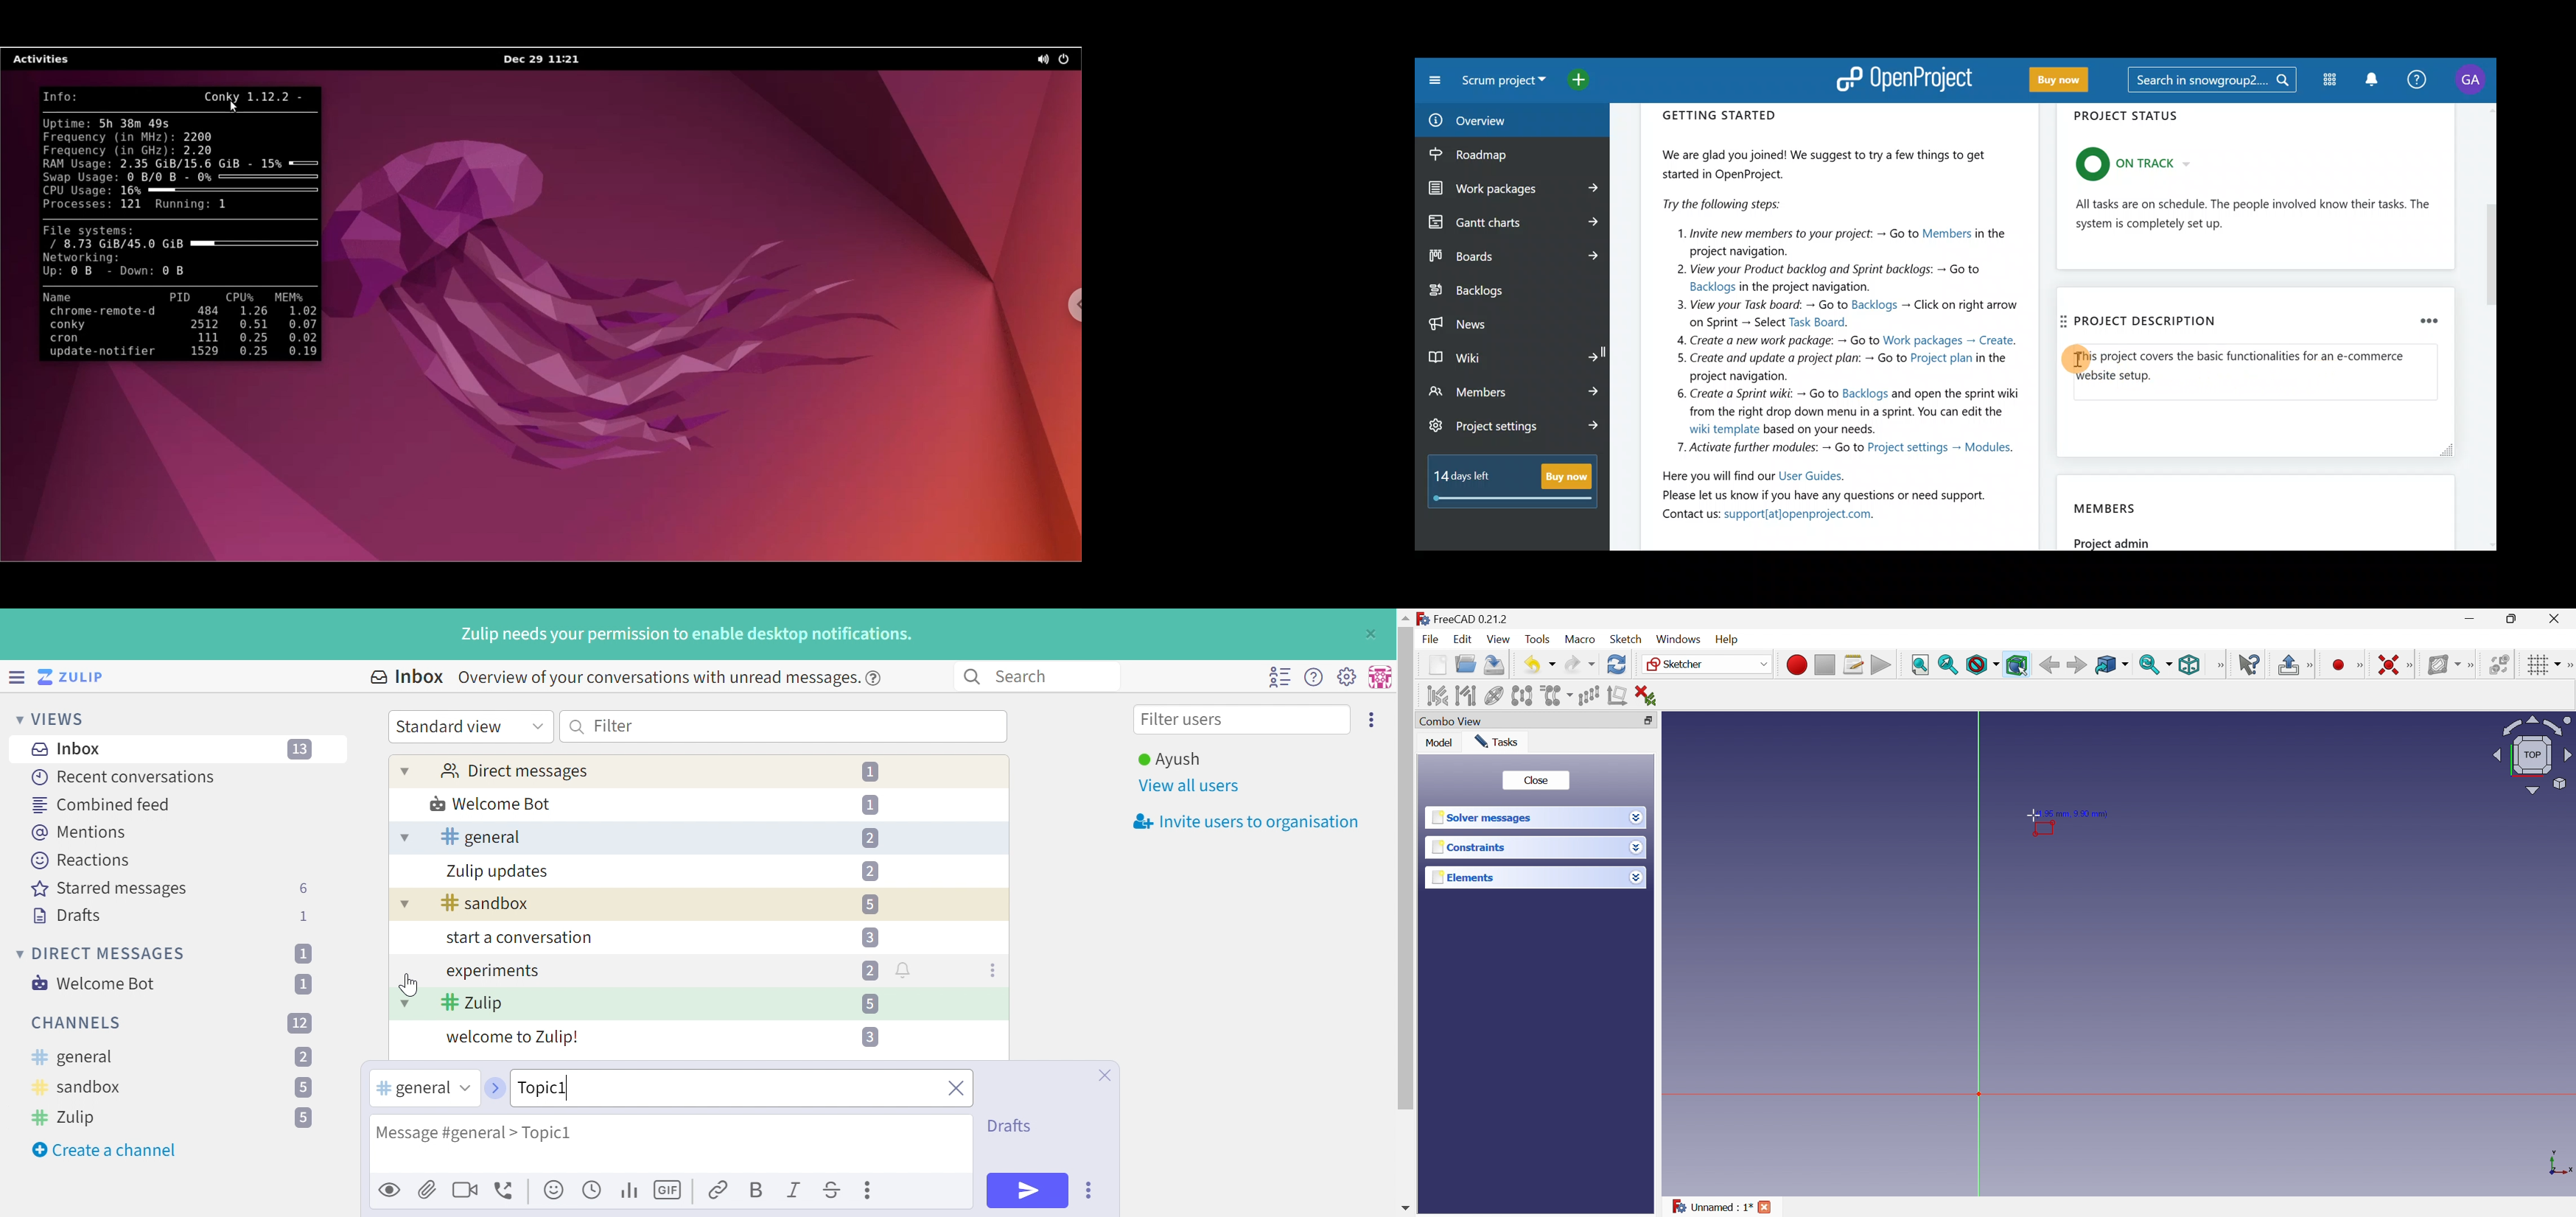 The height and width of the screenshot is (1232, 2576). Describe the element at coordinates (1948, 664) in the screenshot. I see `Fit selection` at that location.